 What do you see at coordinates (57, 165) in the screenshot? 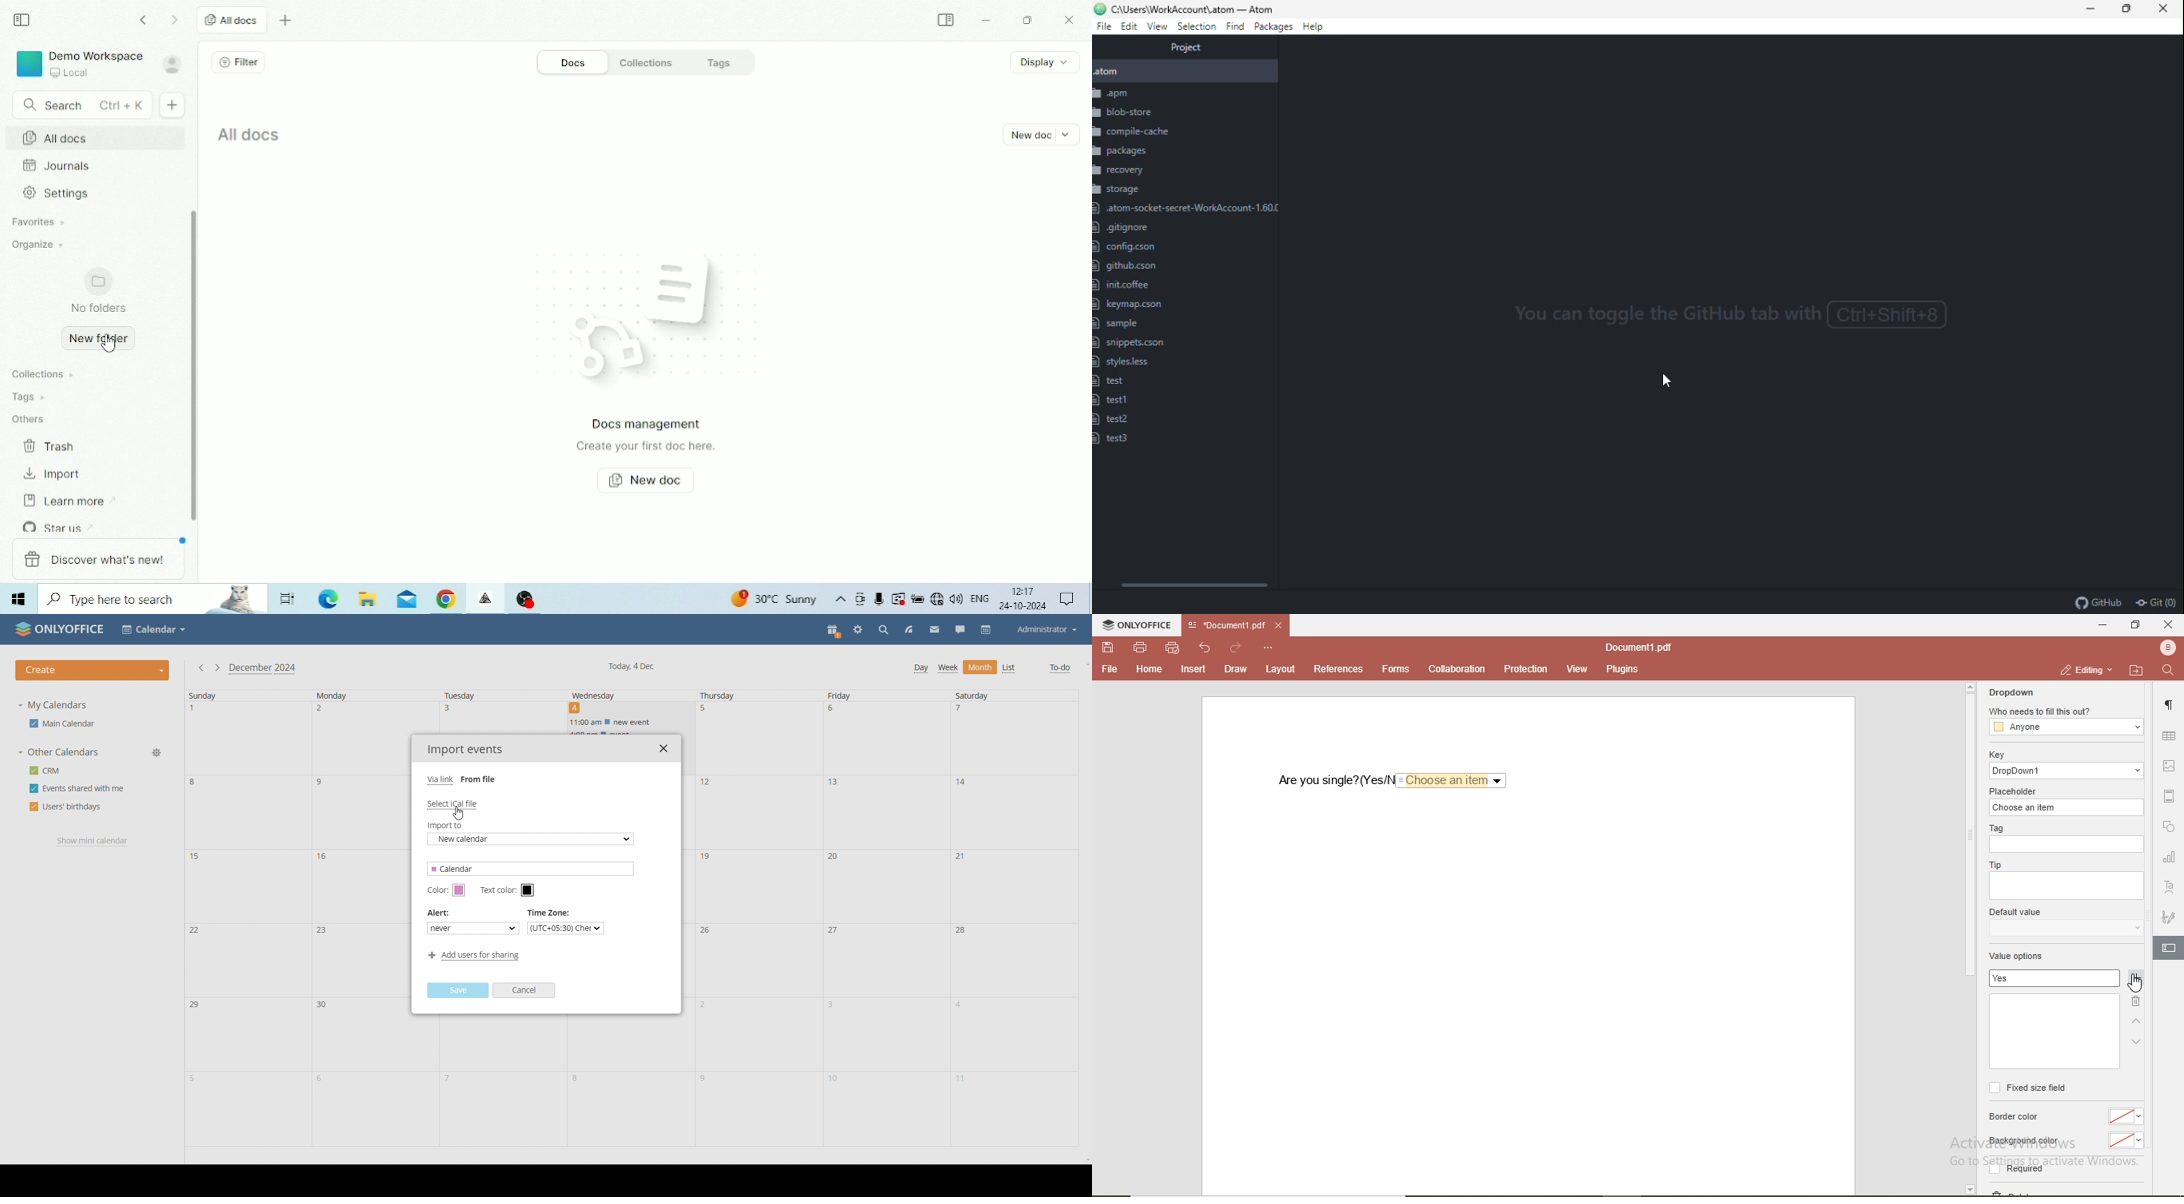
I see `Journals` at bounding box center [57, 165].